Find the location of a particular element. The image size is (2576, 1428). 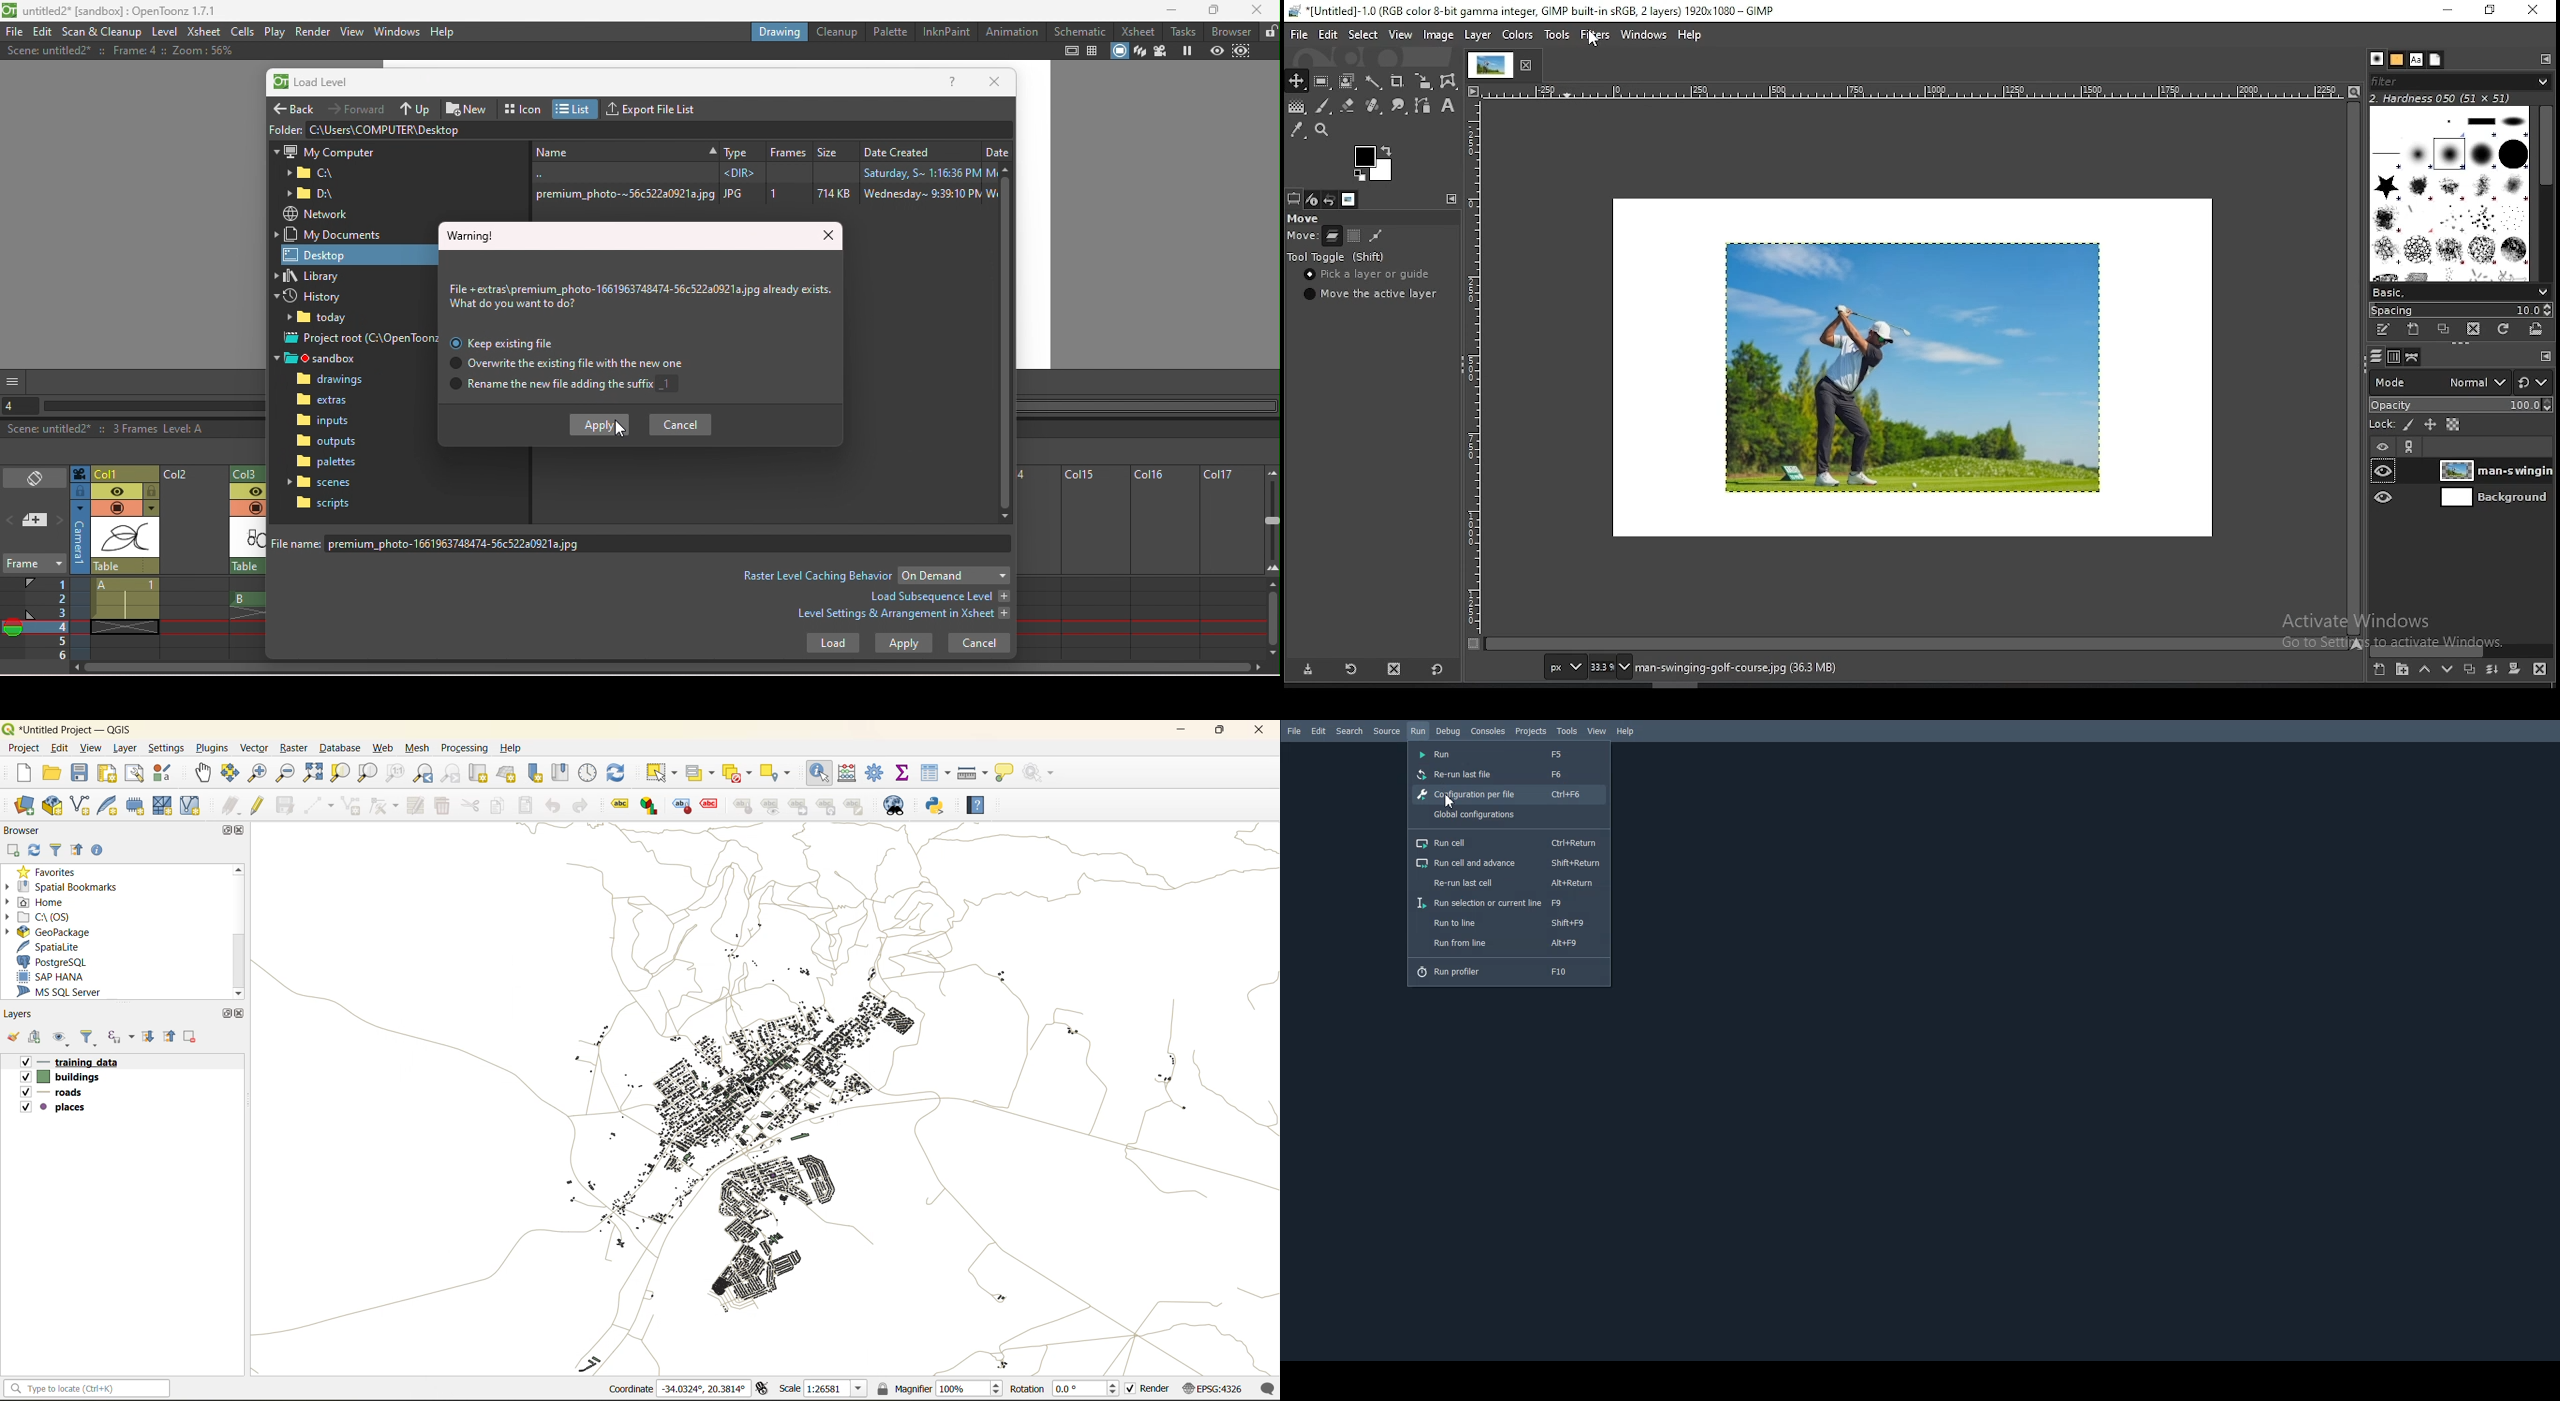

fonts is located at coordinates (2417, 60).